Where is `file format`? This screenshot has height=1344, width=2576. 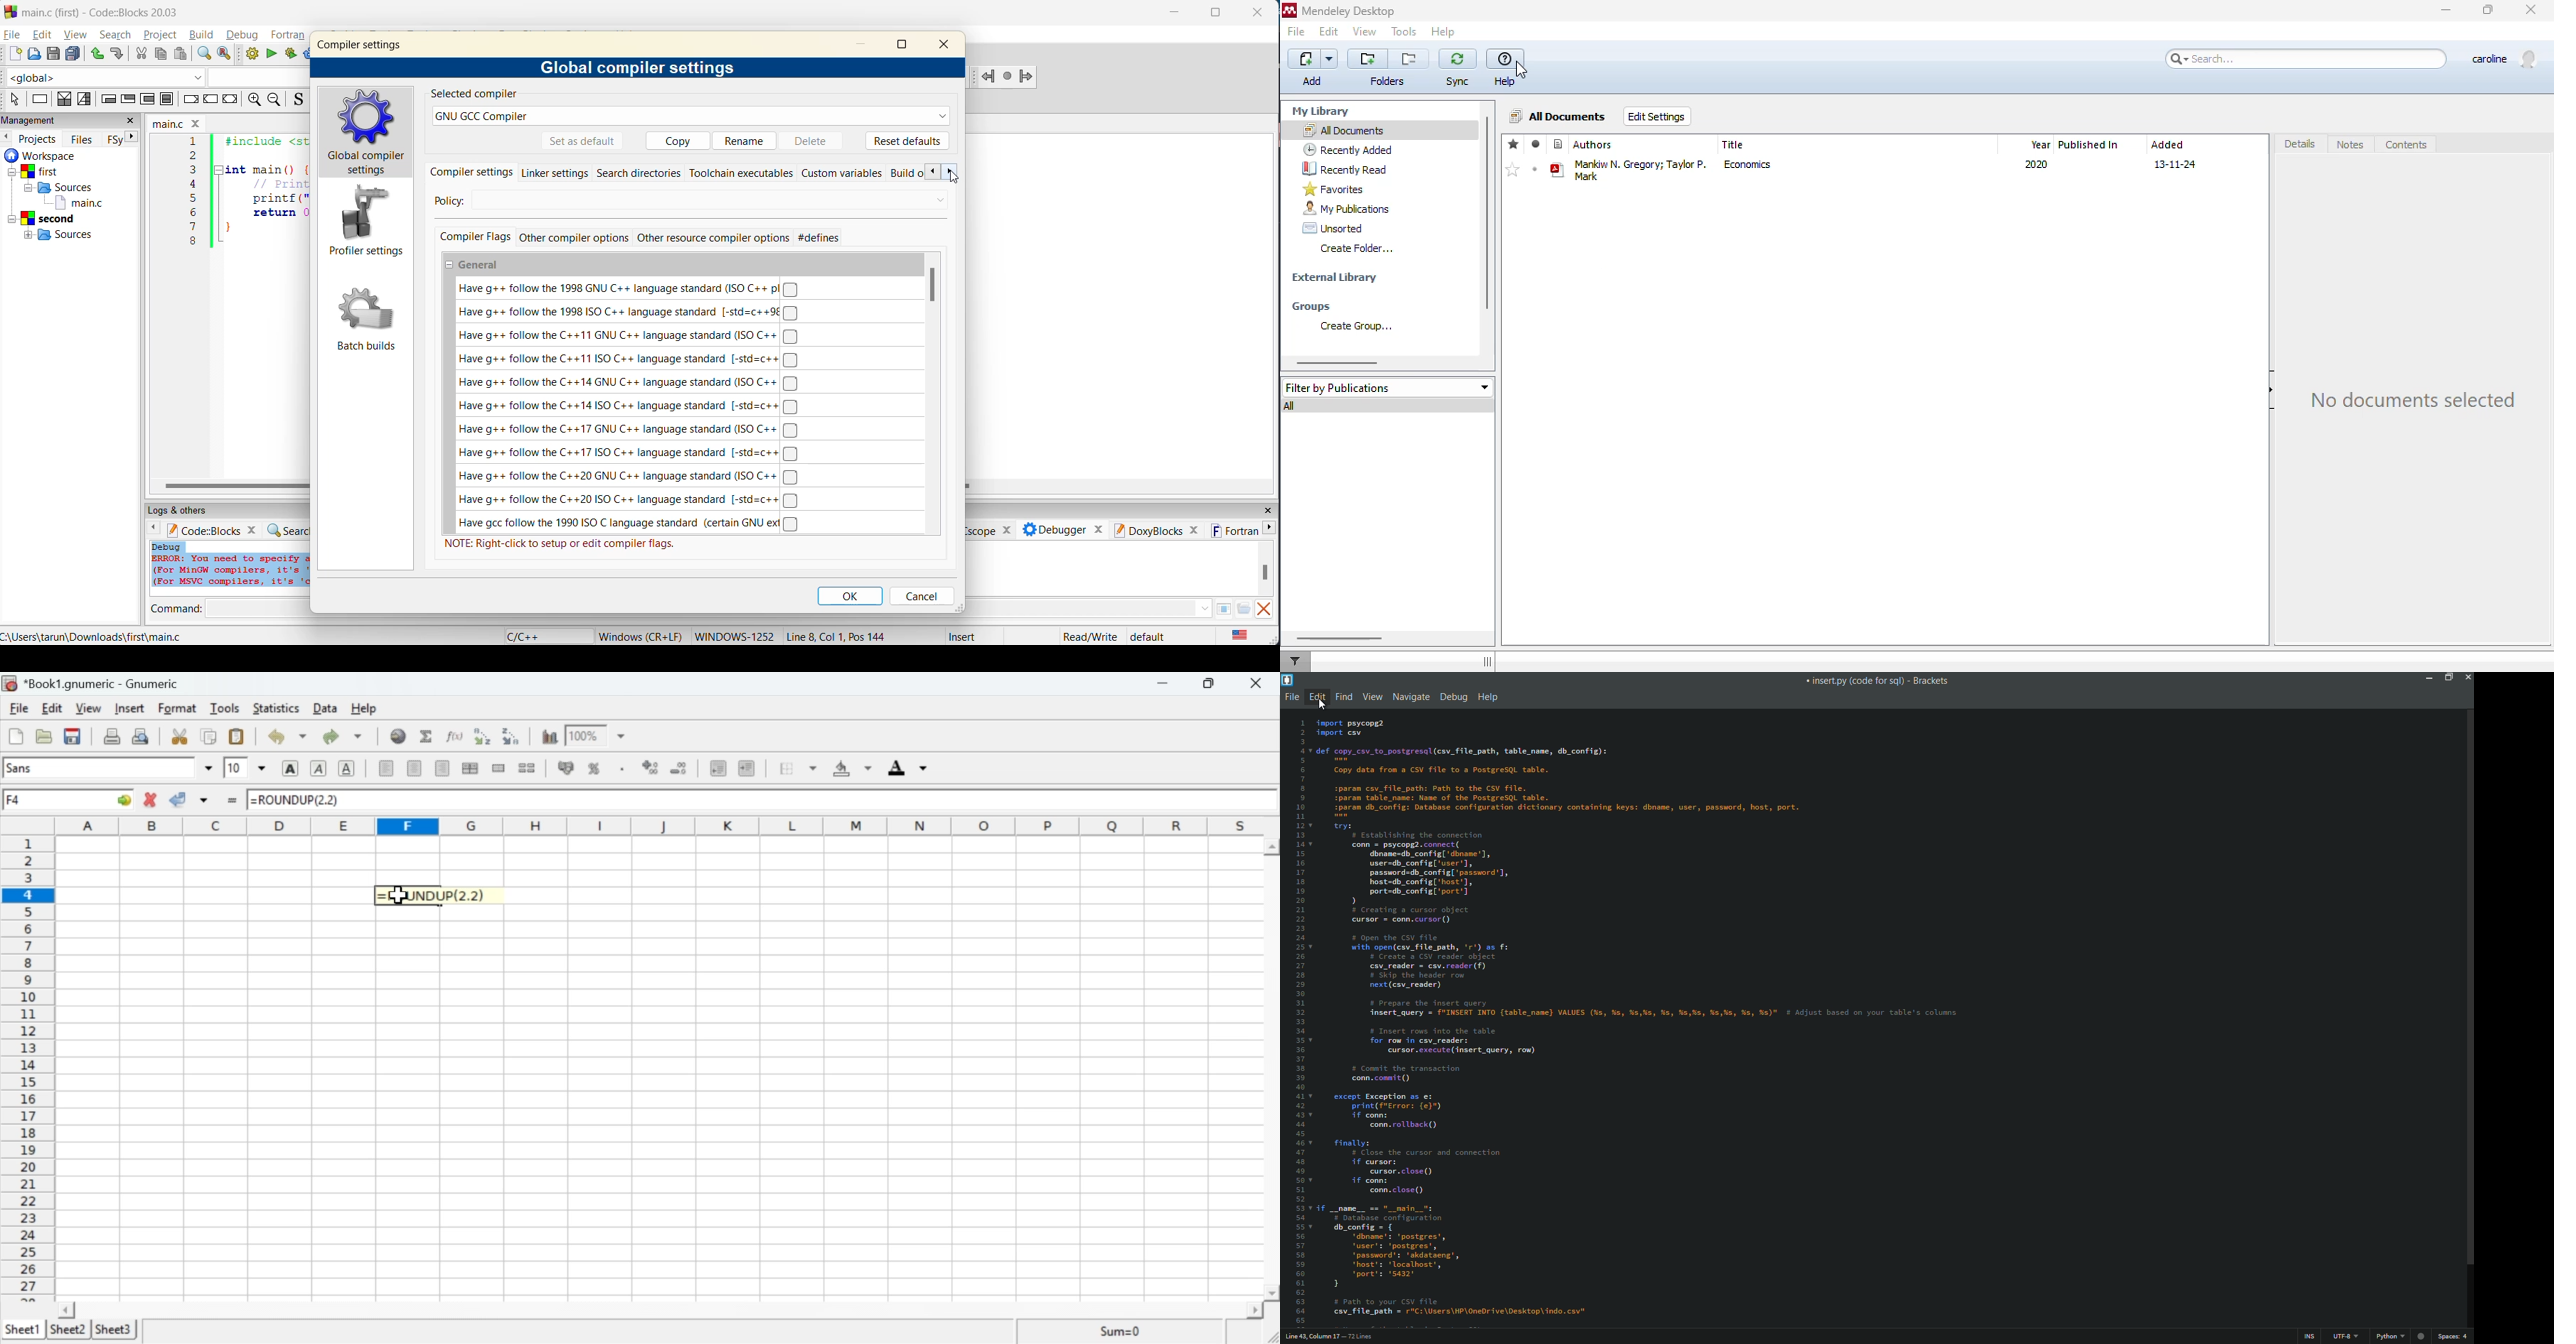
file format is located at coordinates (2391, 1337).